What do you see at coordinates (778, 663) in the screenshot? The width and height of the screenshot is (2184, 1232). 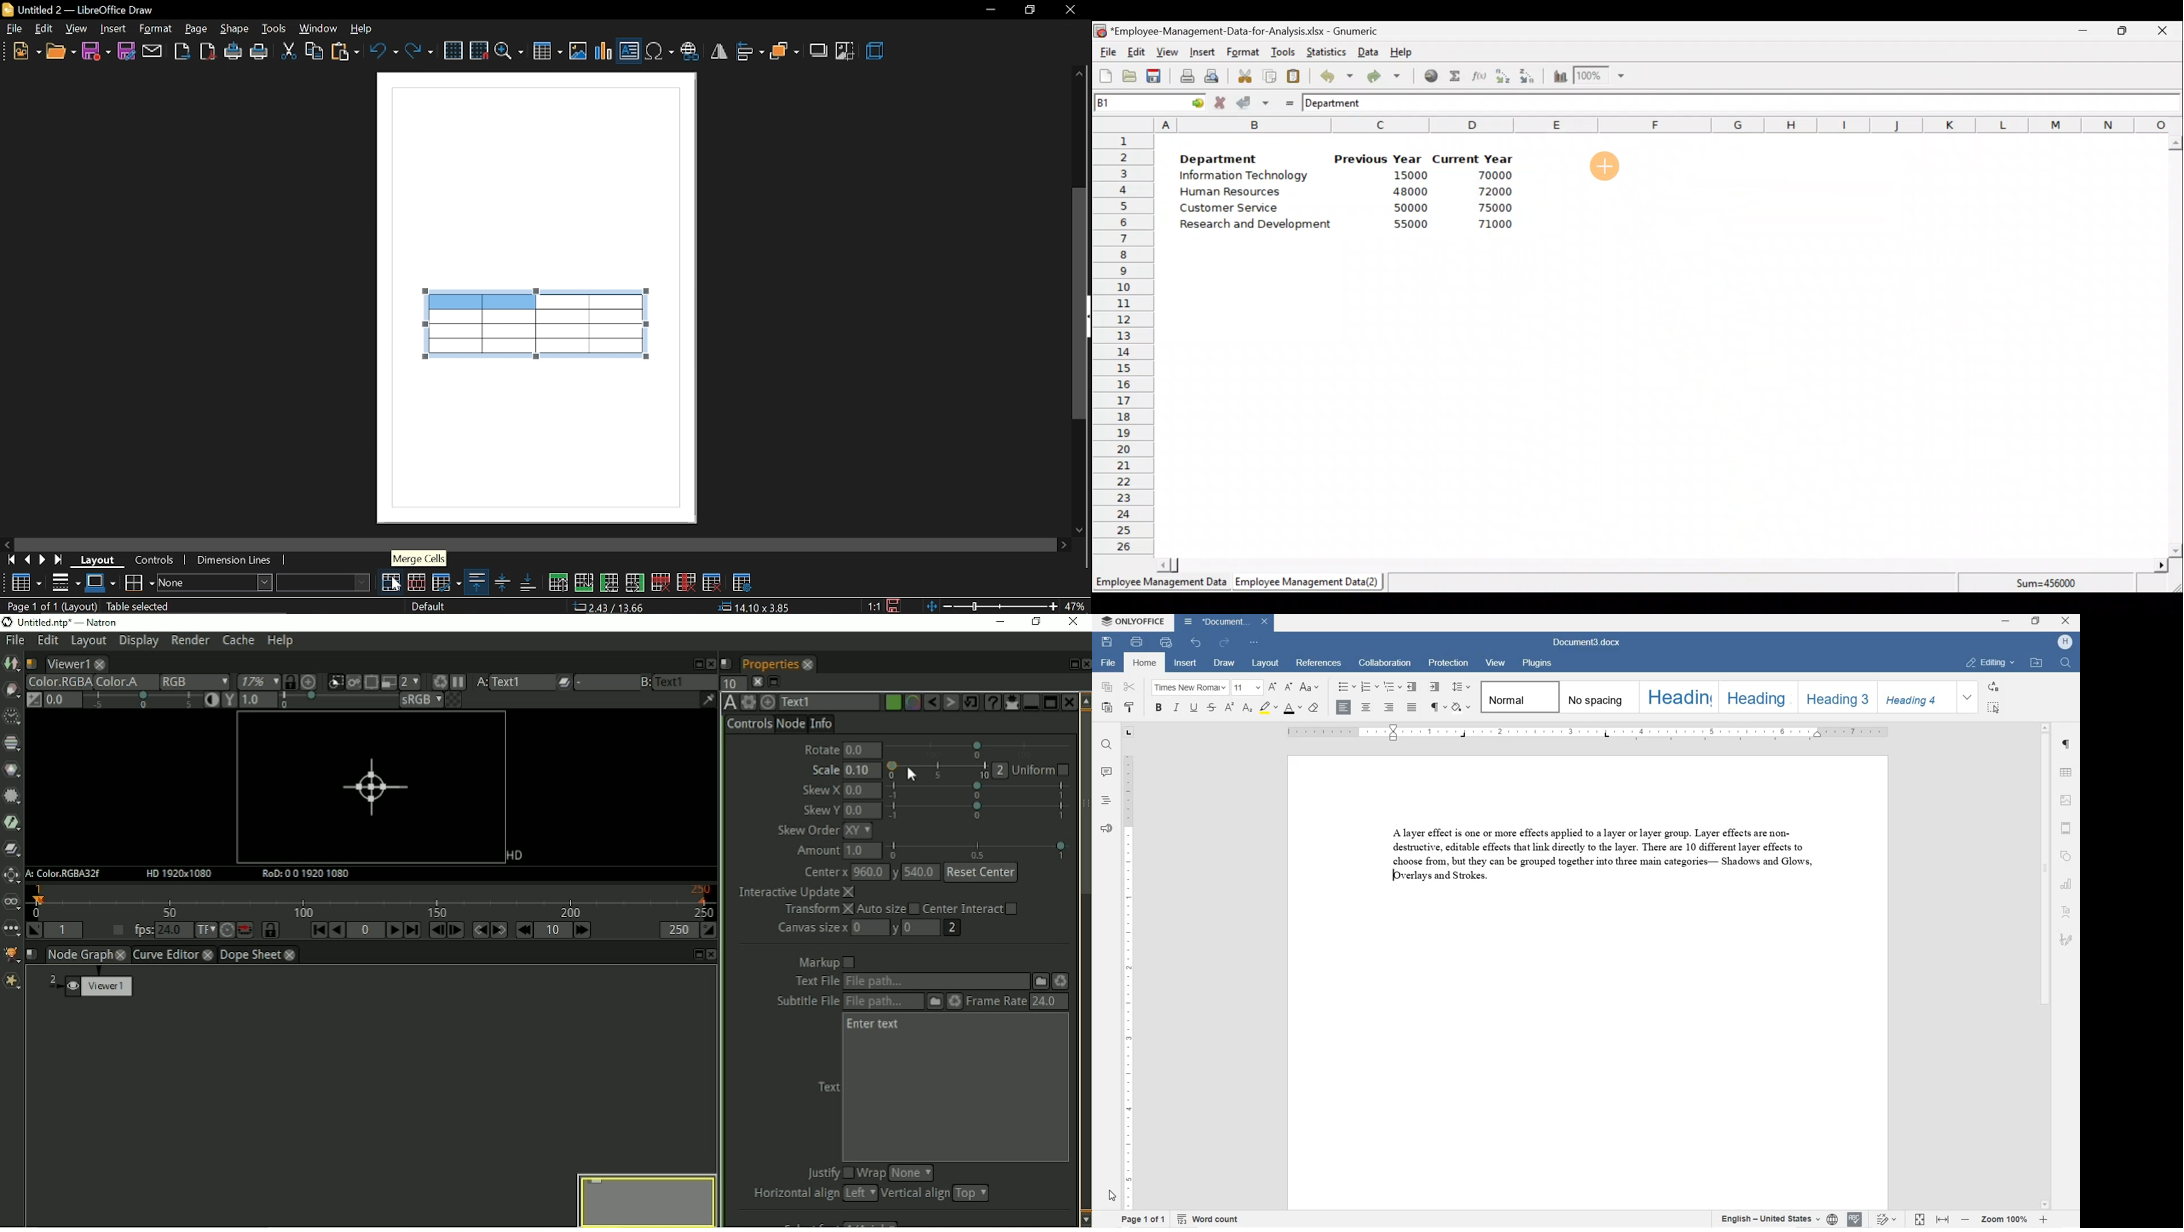 I see `Properties` at bounding box center [778, 663].